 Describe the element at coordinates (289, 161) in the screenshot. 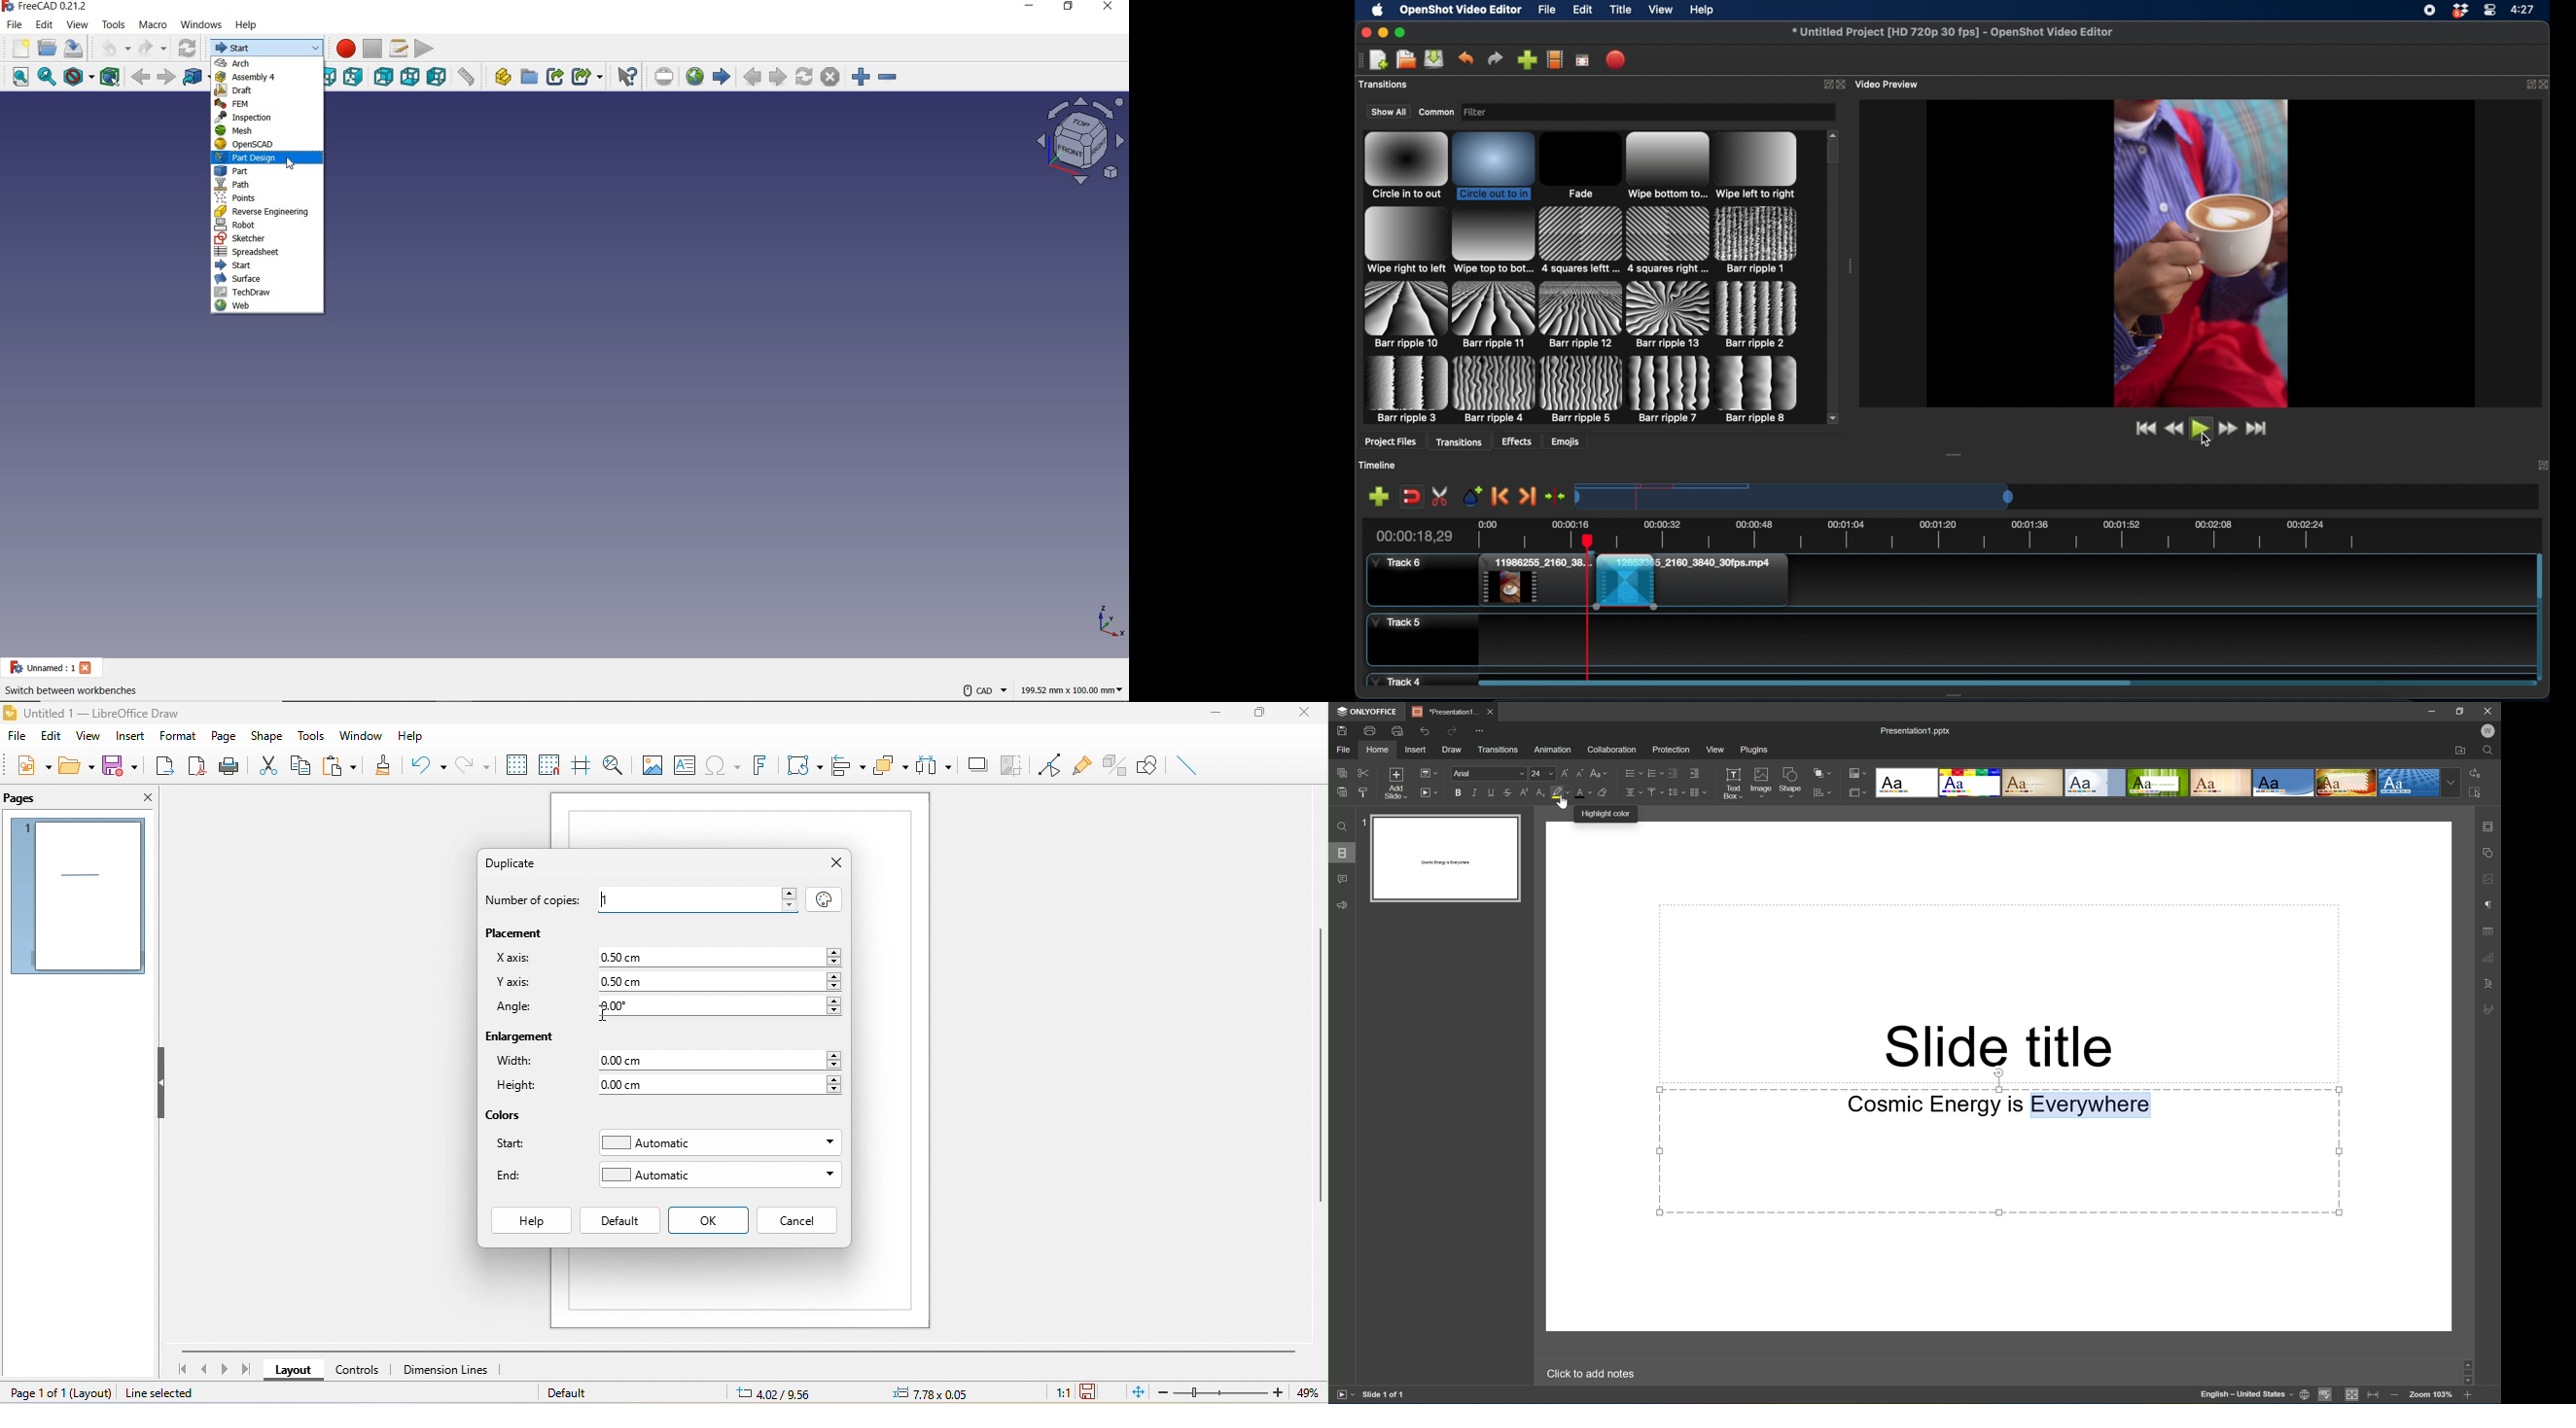

I see `cursor` at that location.